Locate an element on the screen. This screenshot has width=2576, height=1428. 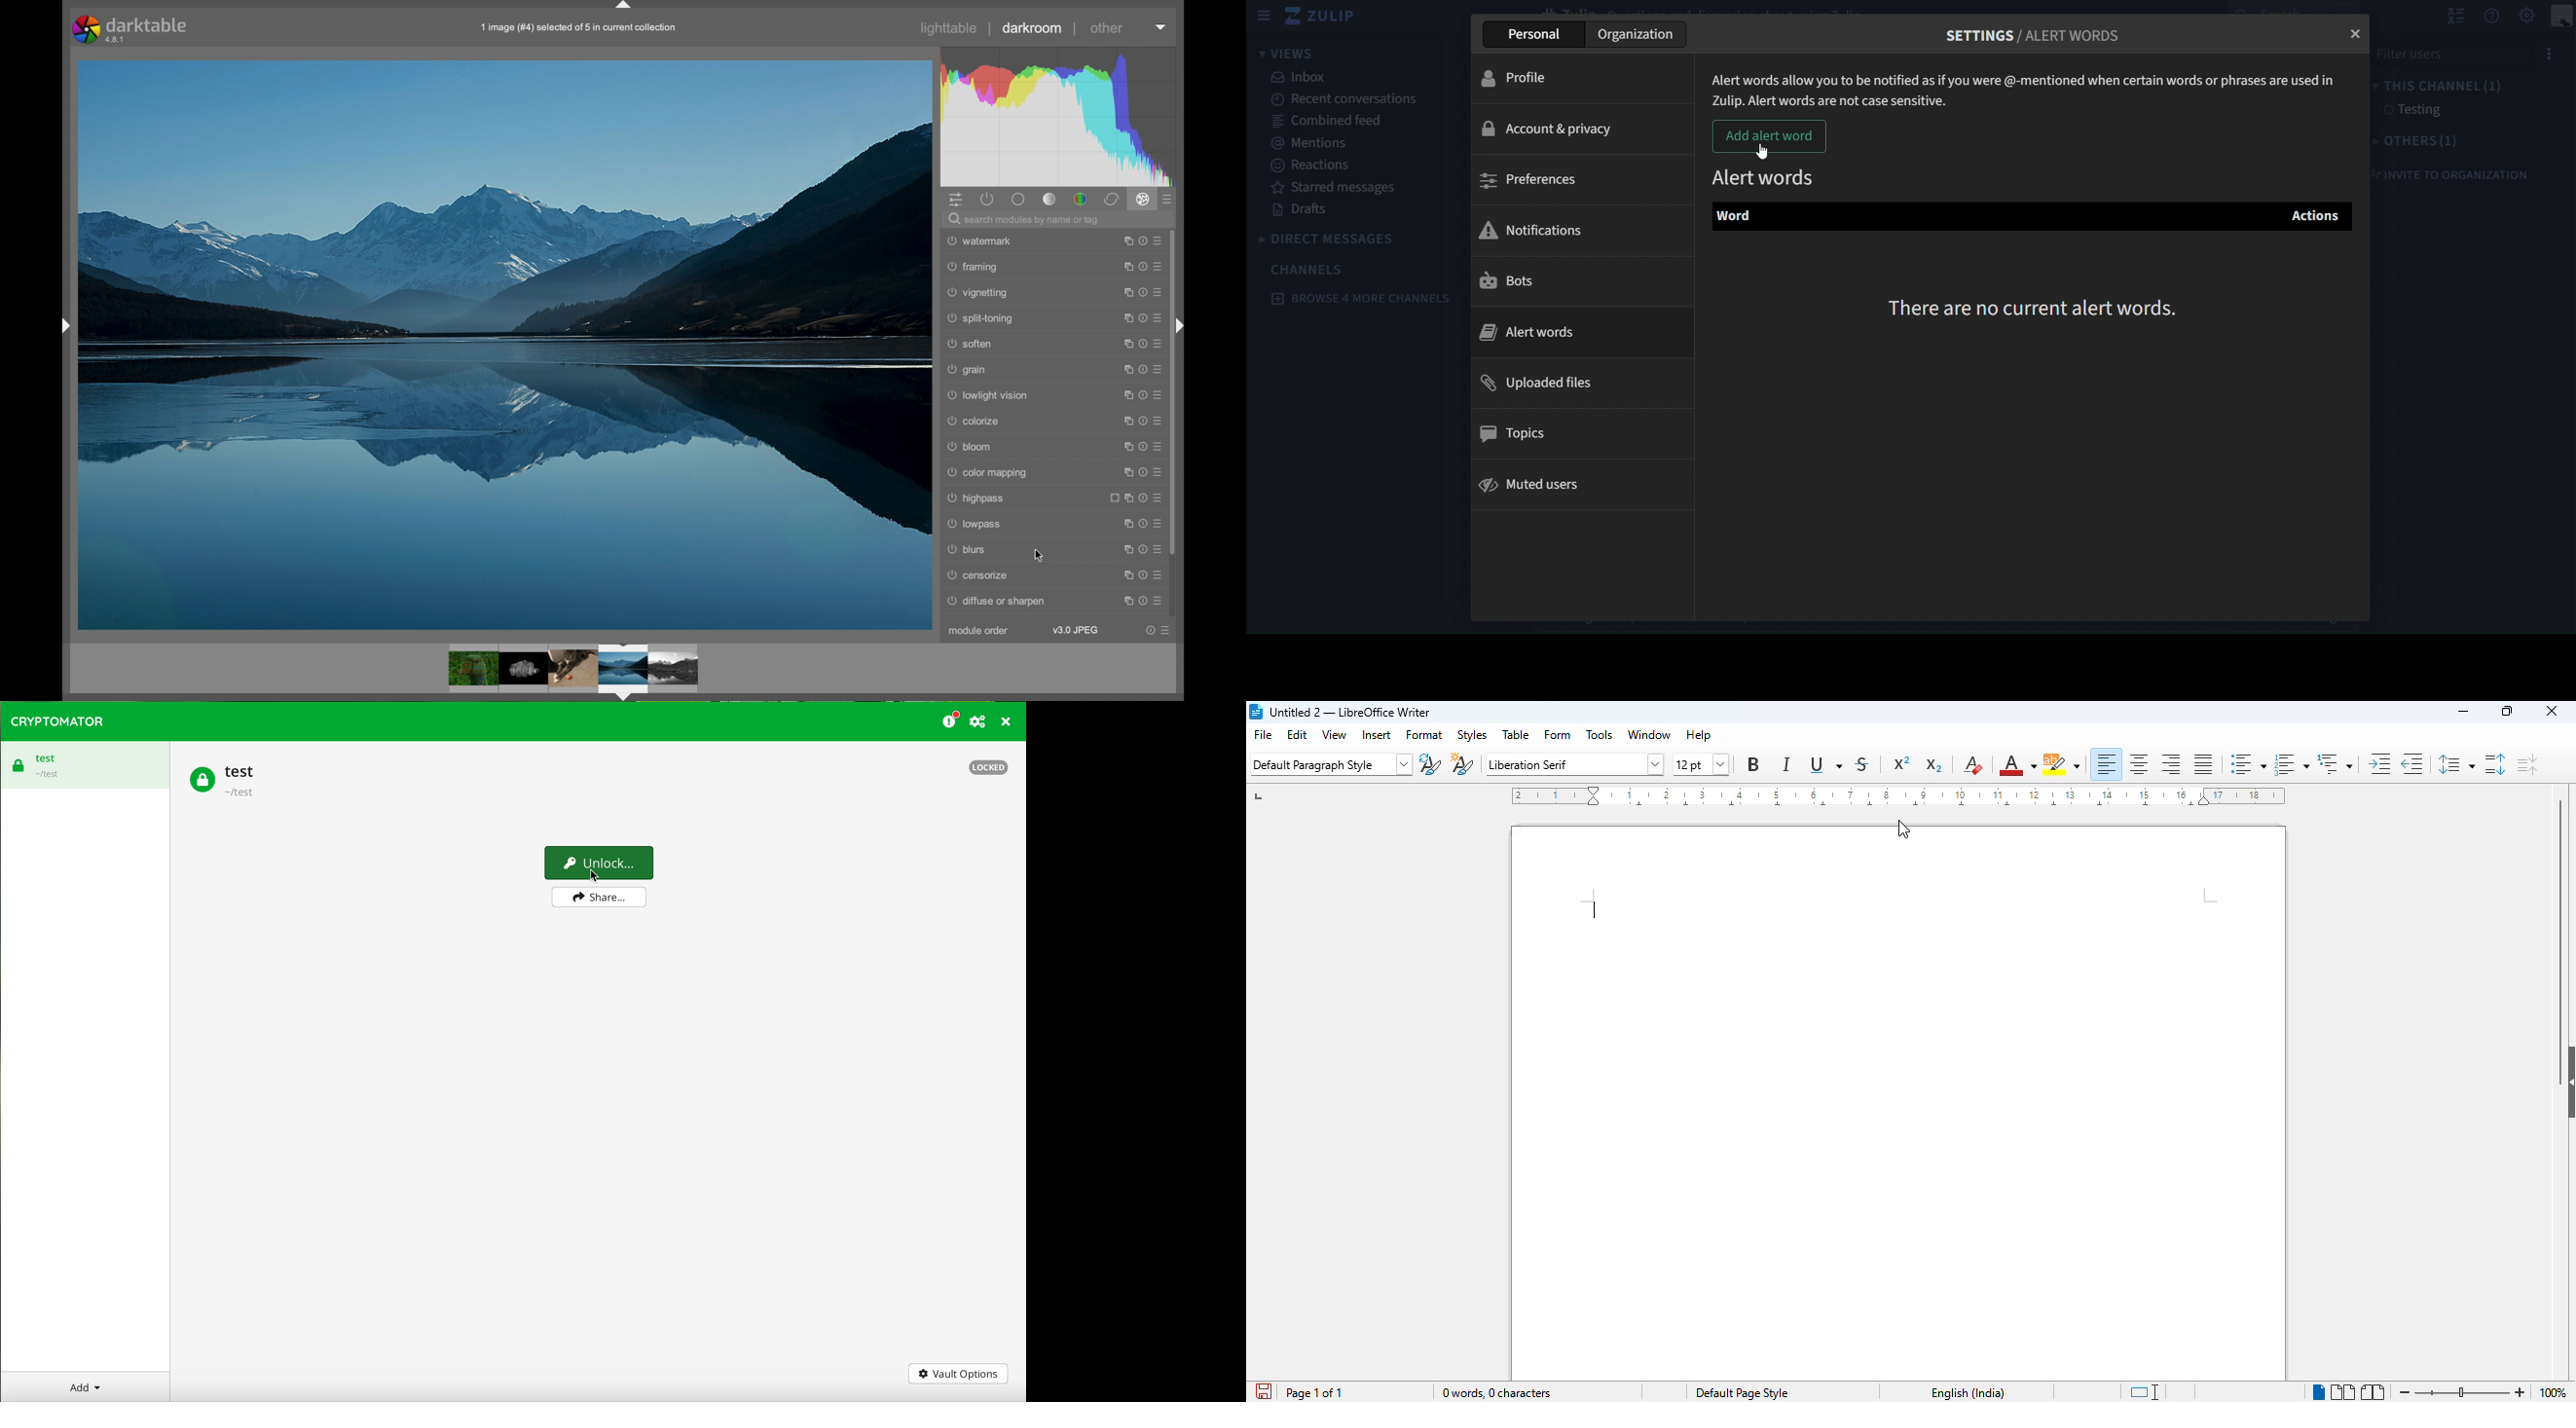
channels is located at coordinates (1310, 270).